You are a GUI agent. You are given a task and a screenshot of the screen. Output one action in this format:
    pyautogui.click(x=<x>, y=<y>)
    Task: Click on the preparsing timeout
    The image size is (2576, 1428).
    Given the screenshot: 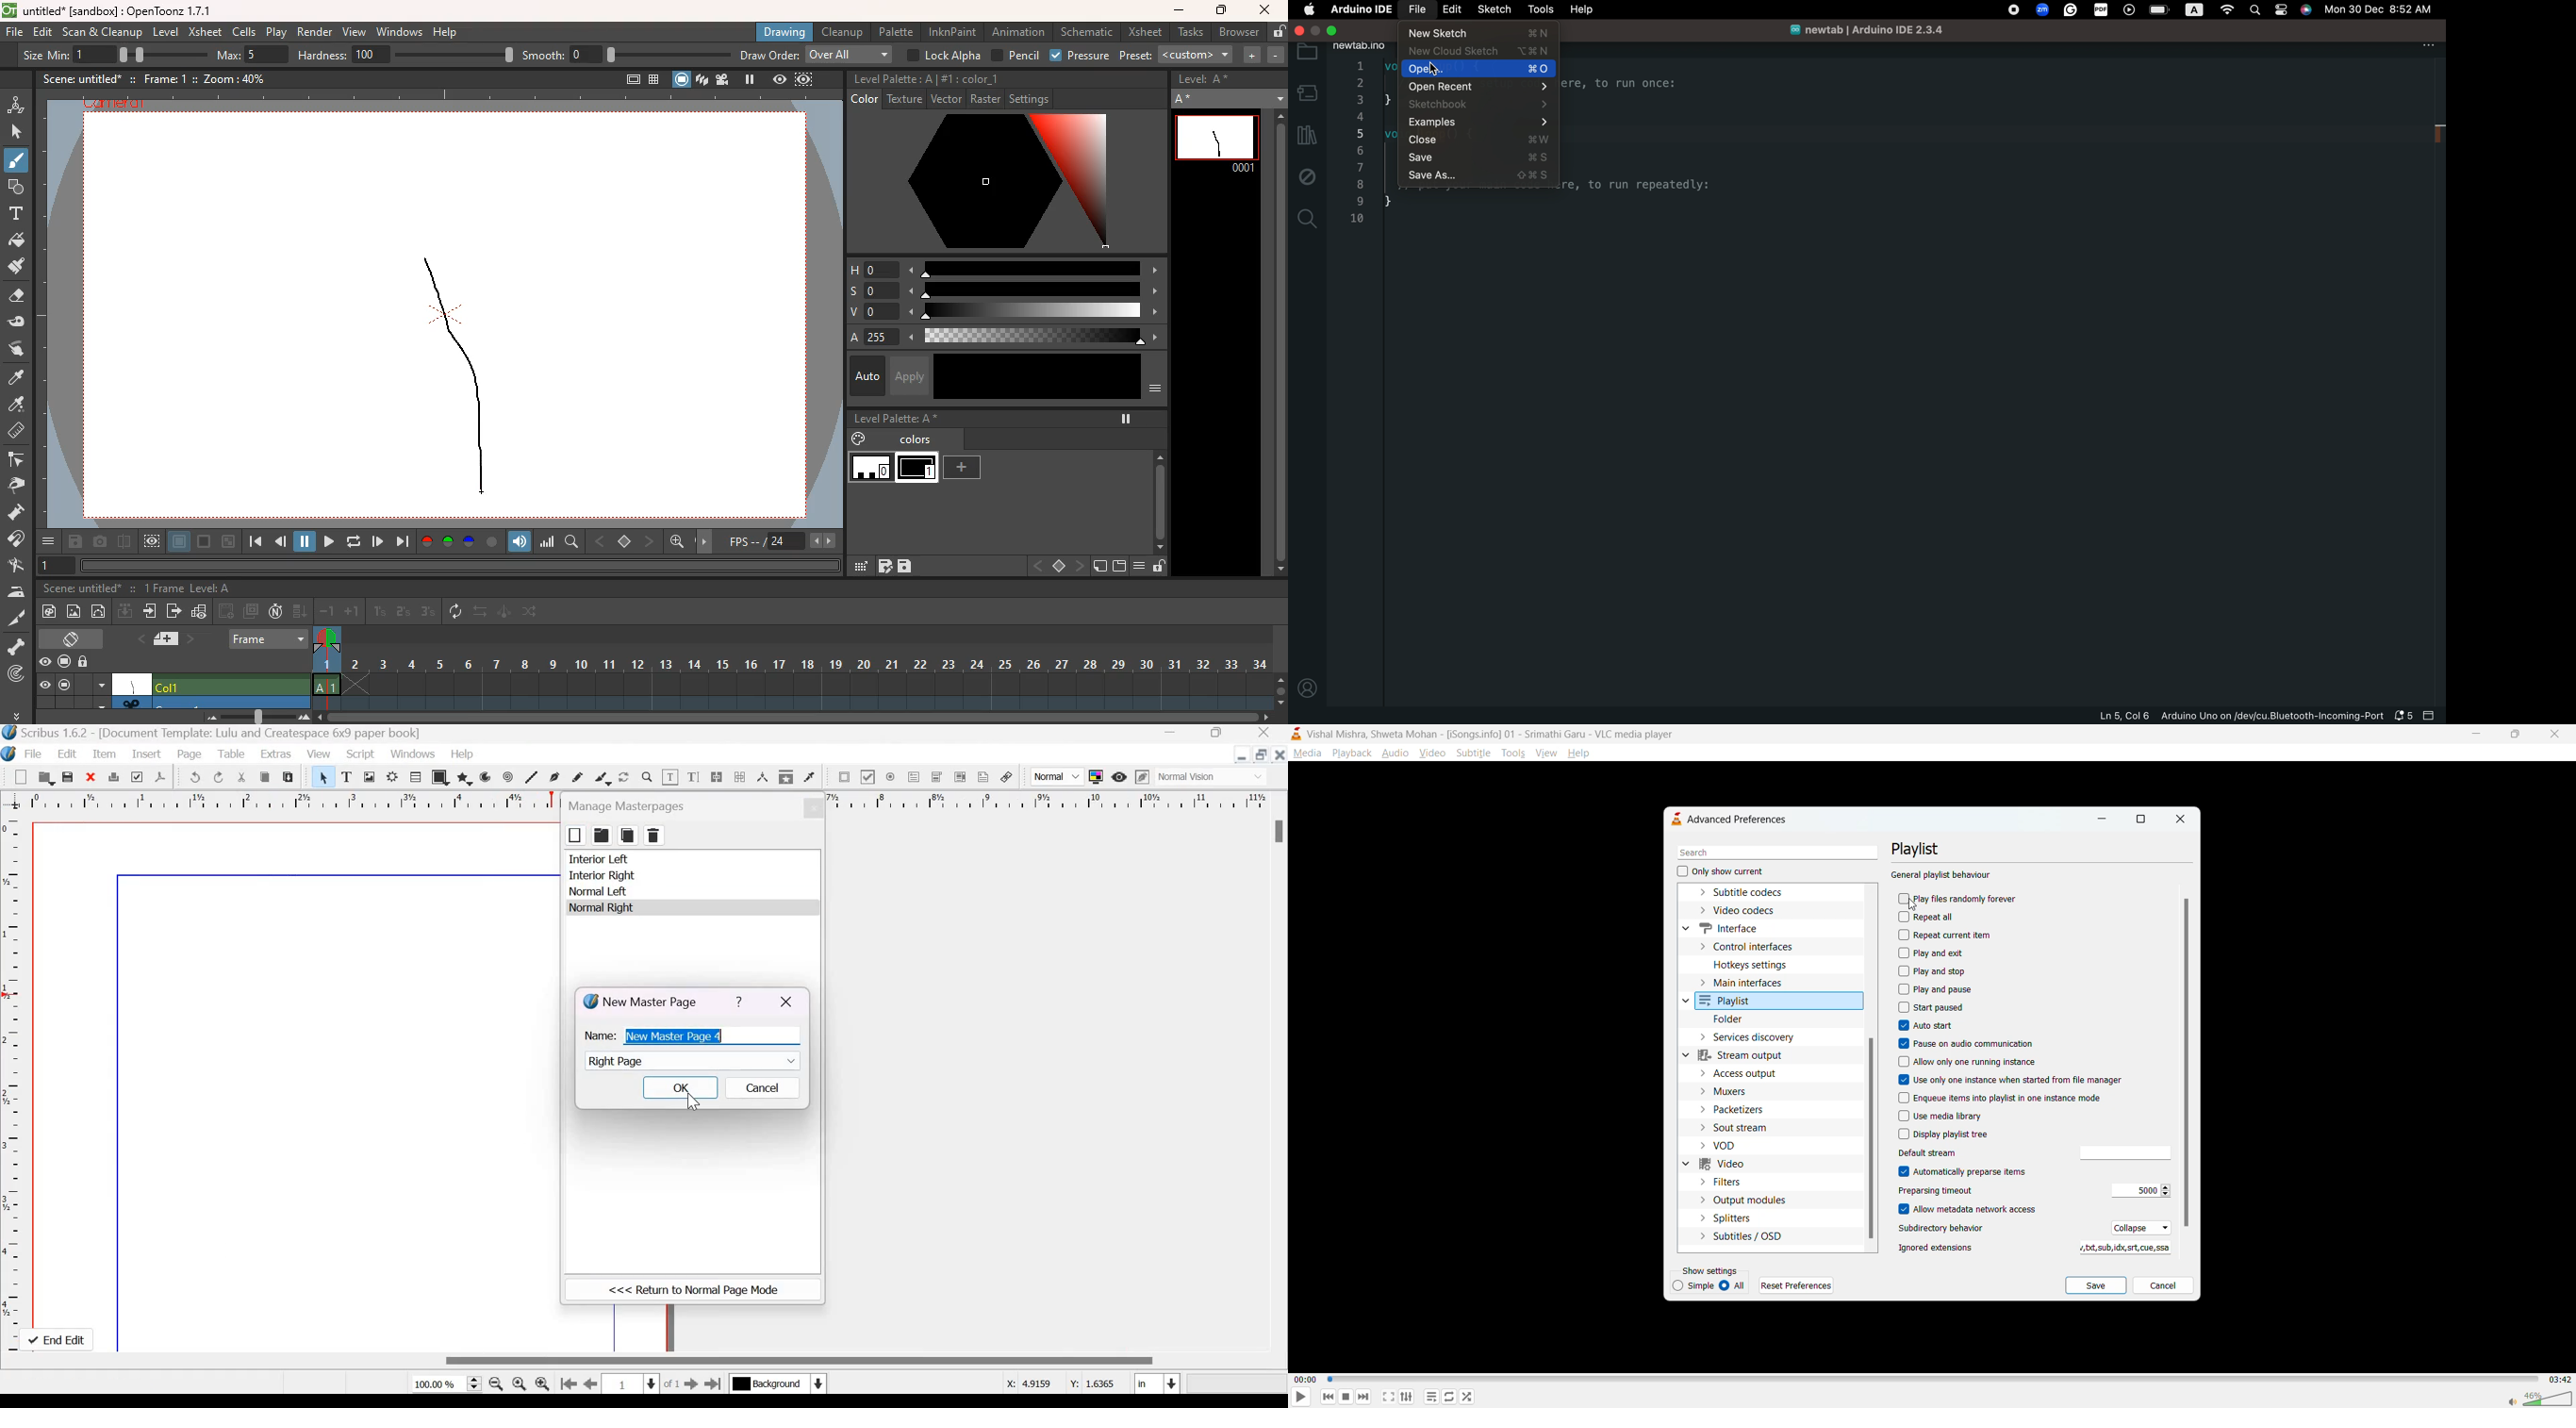 What is the action you would take?
    pyautogui.click(x=2137, y=1191)
    